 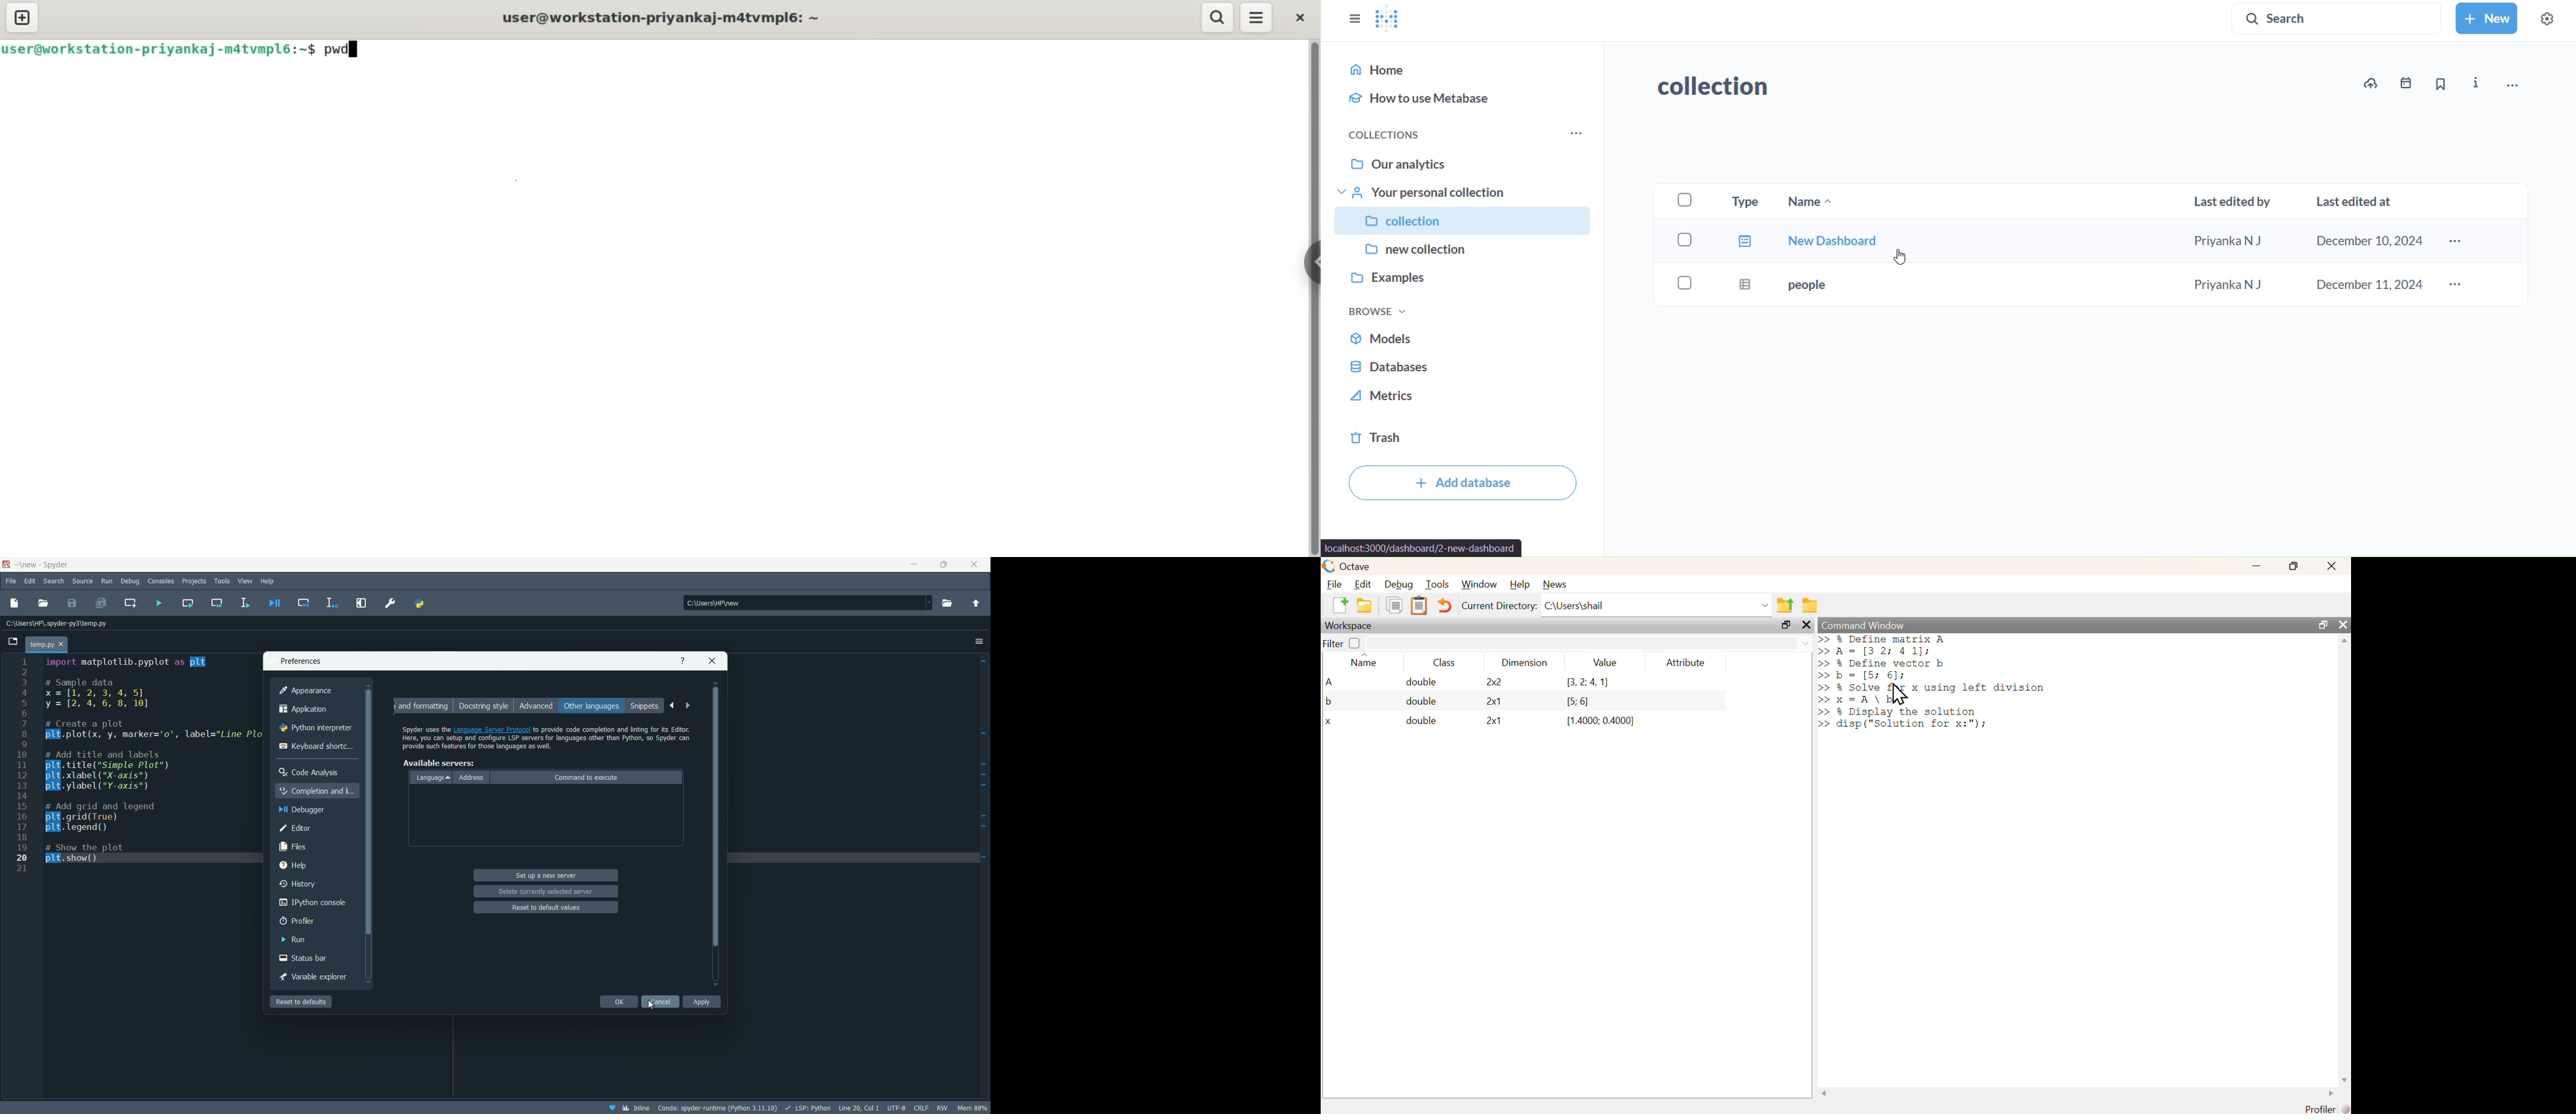 What do you see at coordinates (304, 958) in the screenshot?
I see `status bar` at bounding box center [304, 958].